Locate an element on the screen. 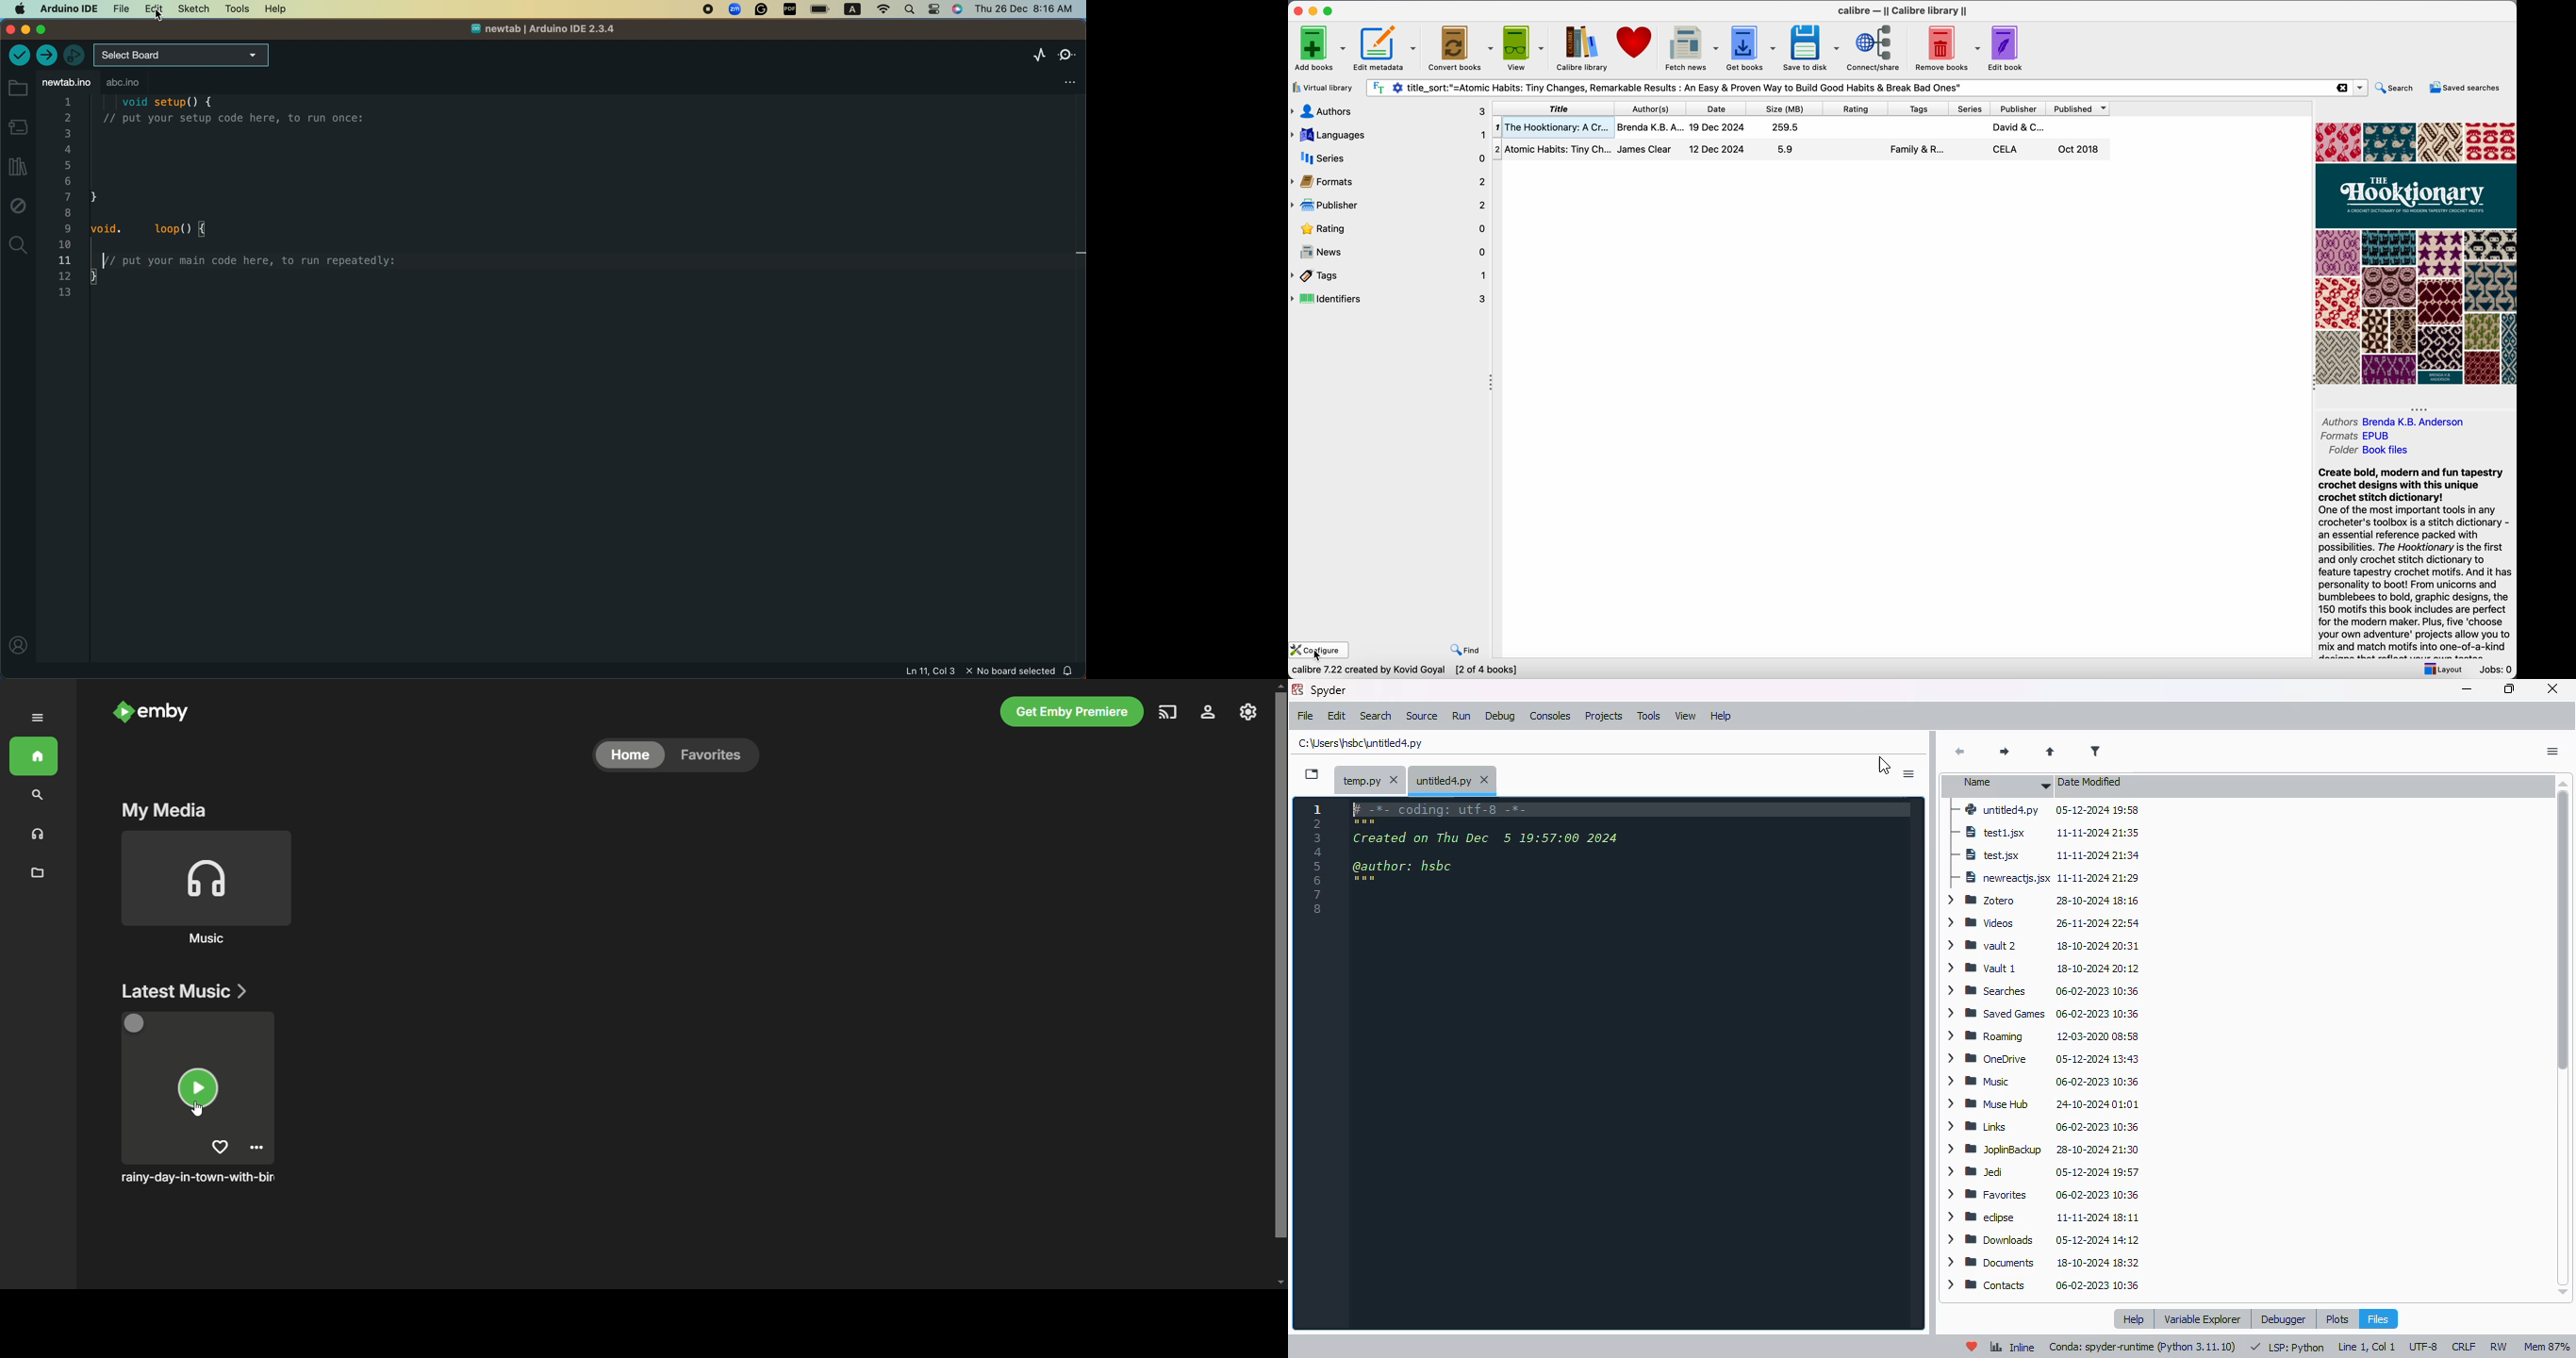 Image resolution: width=2576 pixels, height=1372 pixels. run is located at coordinates (1461, 716).